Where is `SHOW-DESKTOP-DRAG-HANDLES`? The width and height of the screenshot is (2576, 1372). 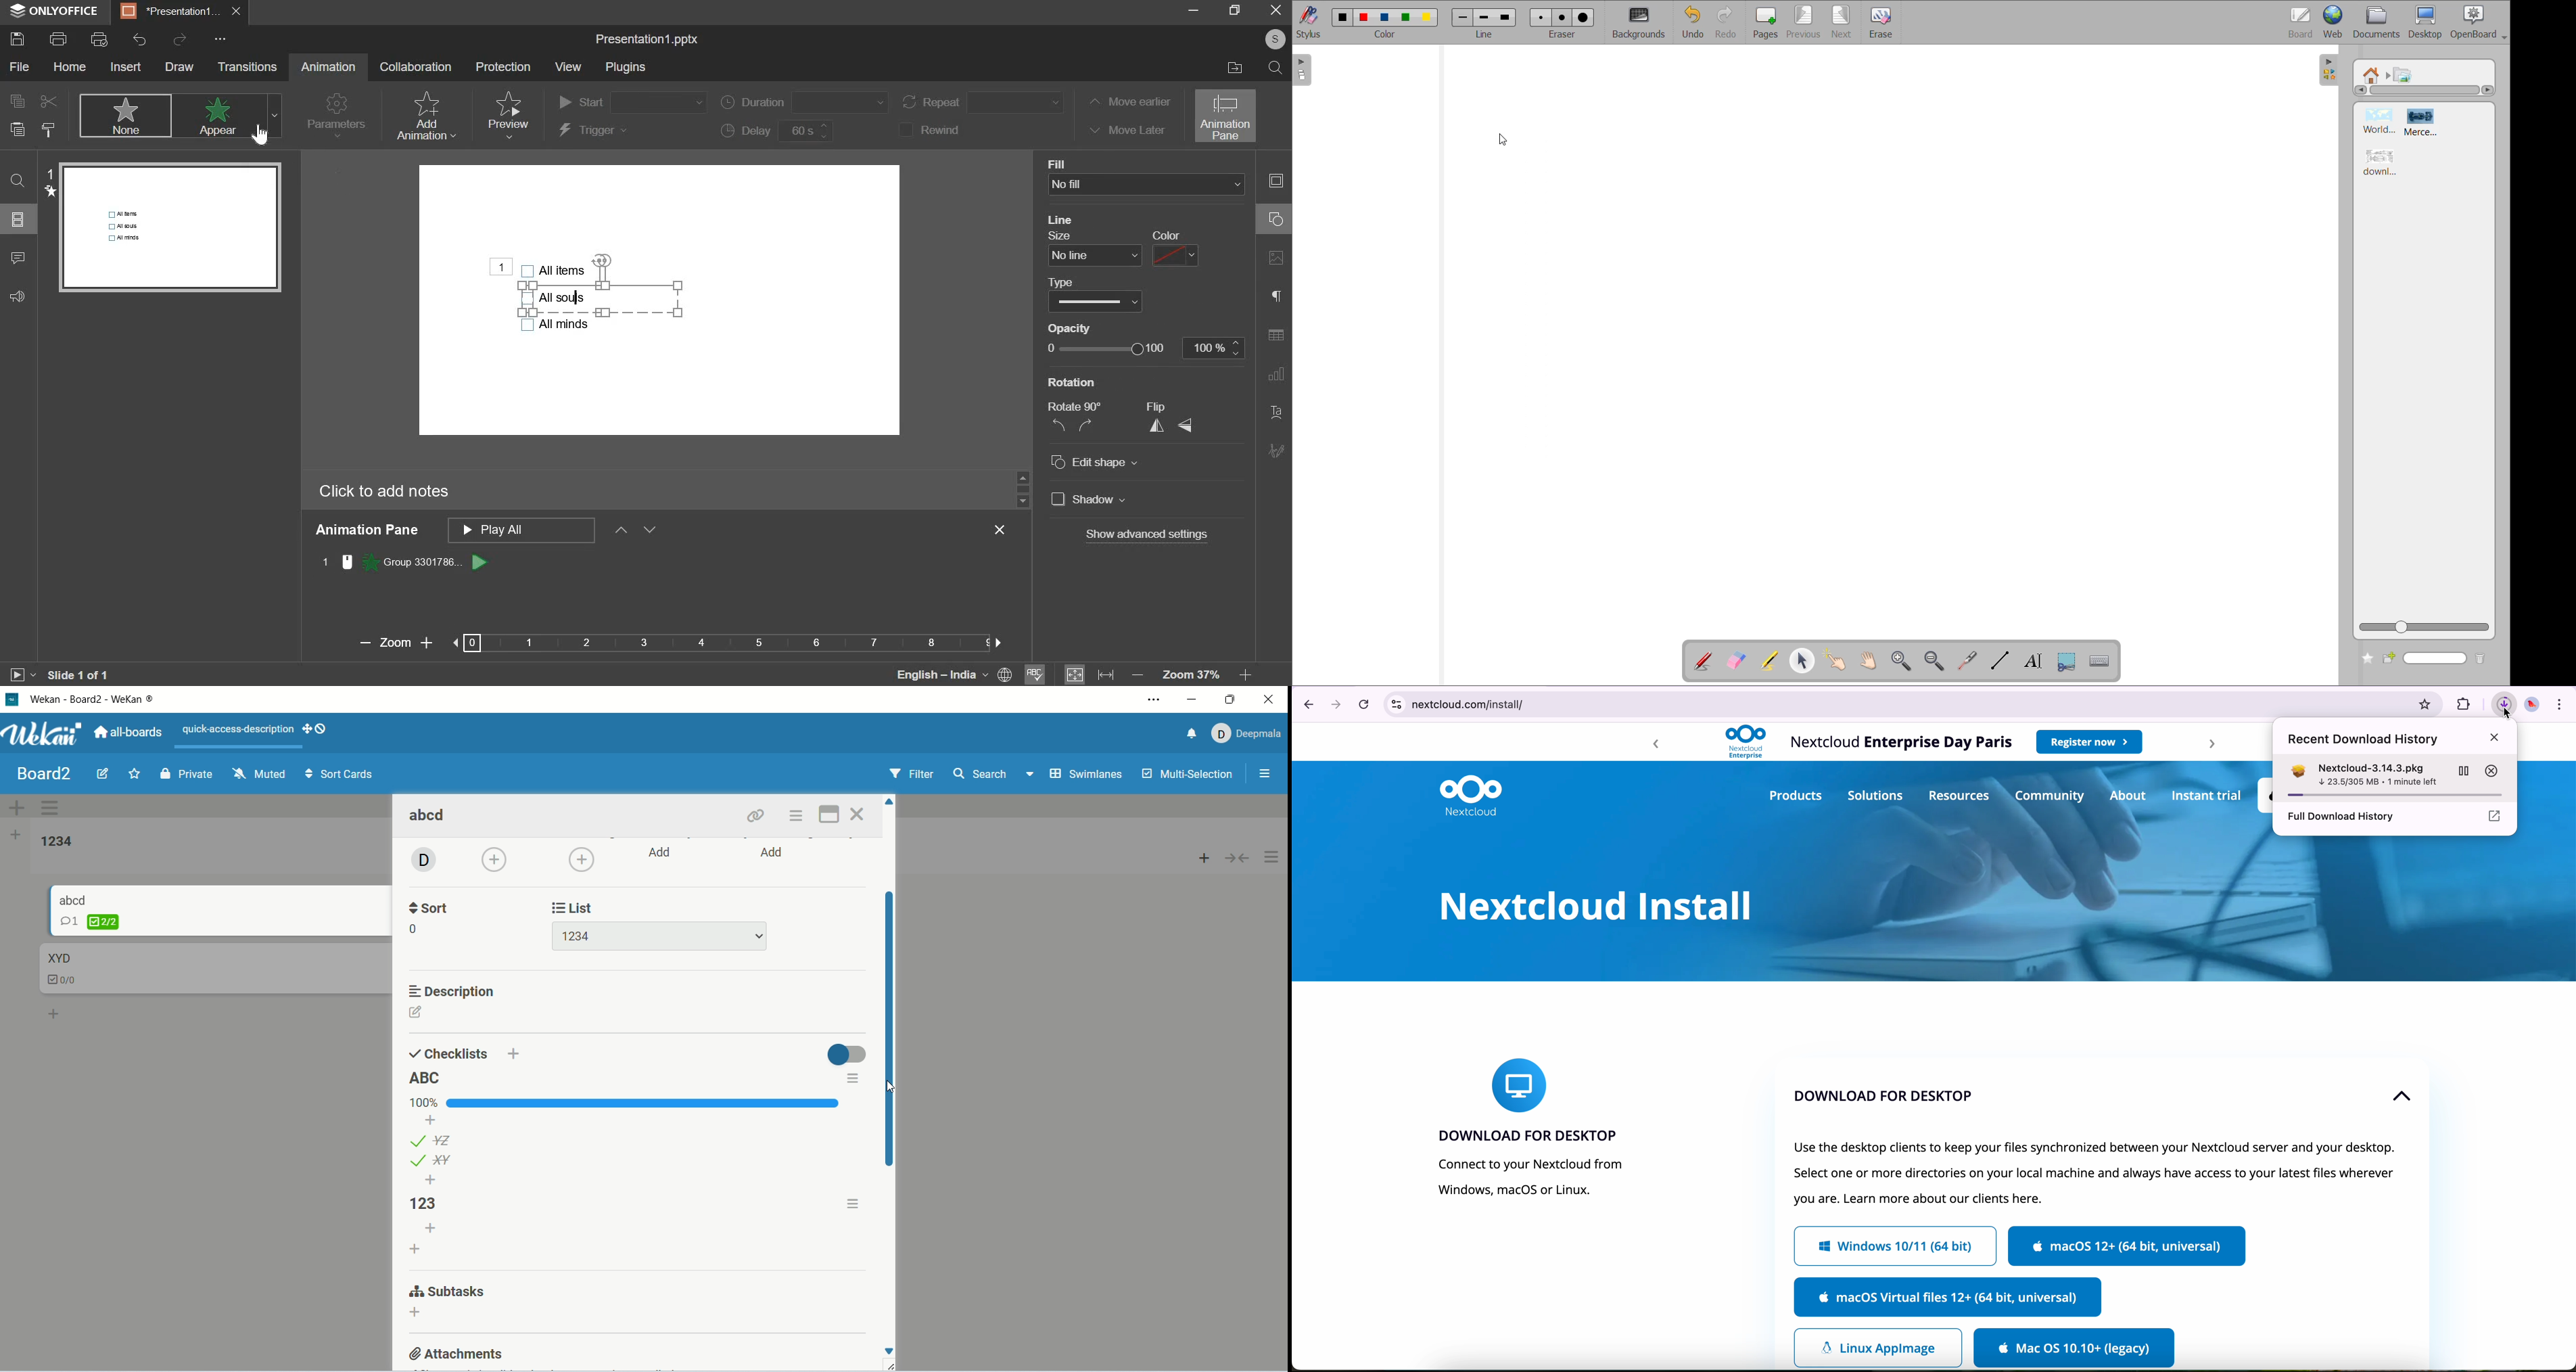 SHOW-DESKTOP-DRAG-HANDLES is located at coordinates (315, 729).